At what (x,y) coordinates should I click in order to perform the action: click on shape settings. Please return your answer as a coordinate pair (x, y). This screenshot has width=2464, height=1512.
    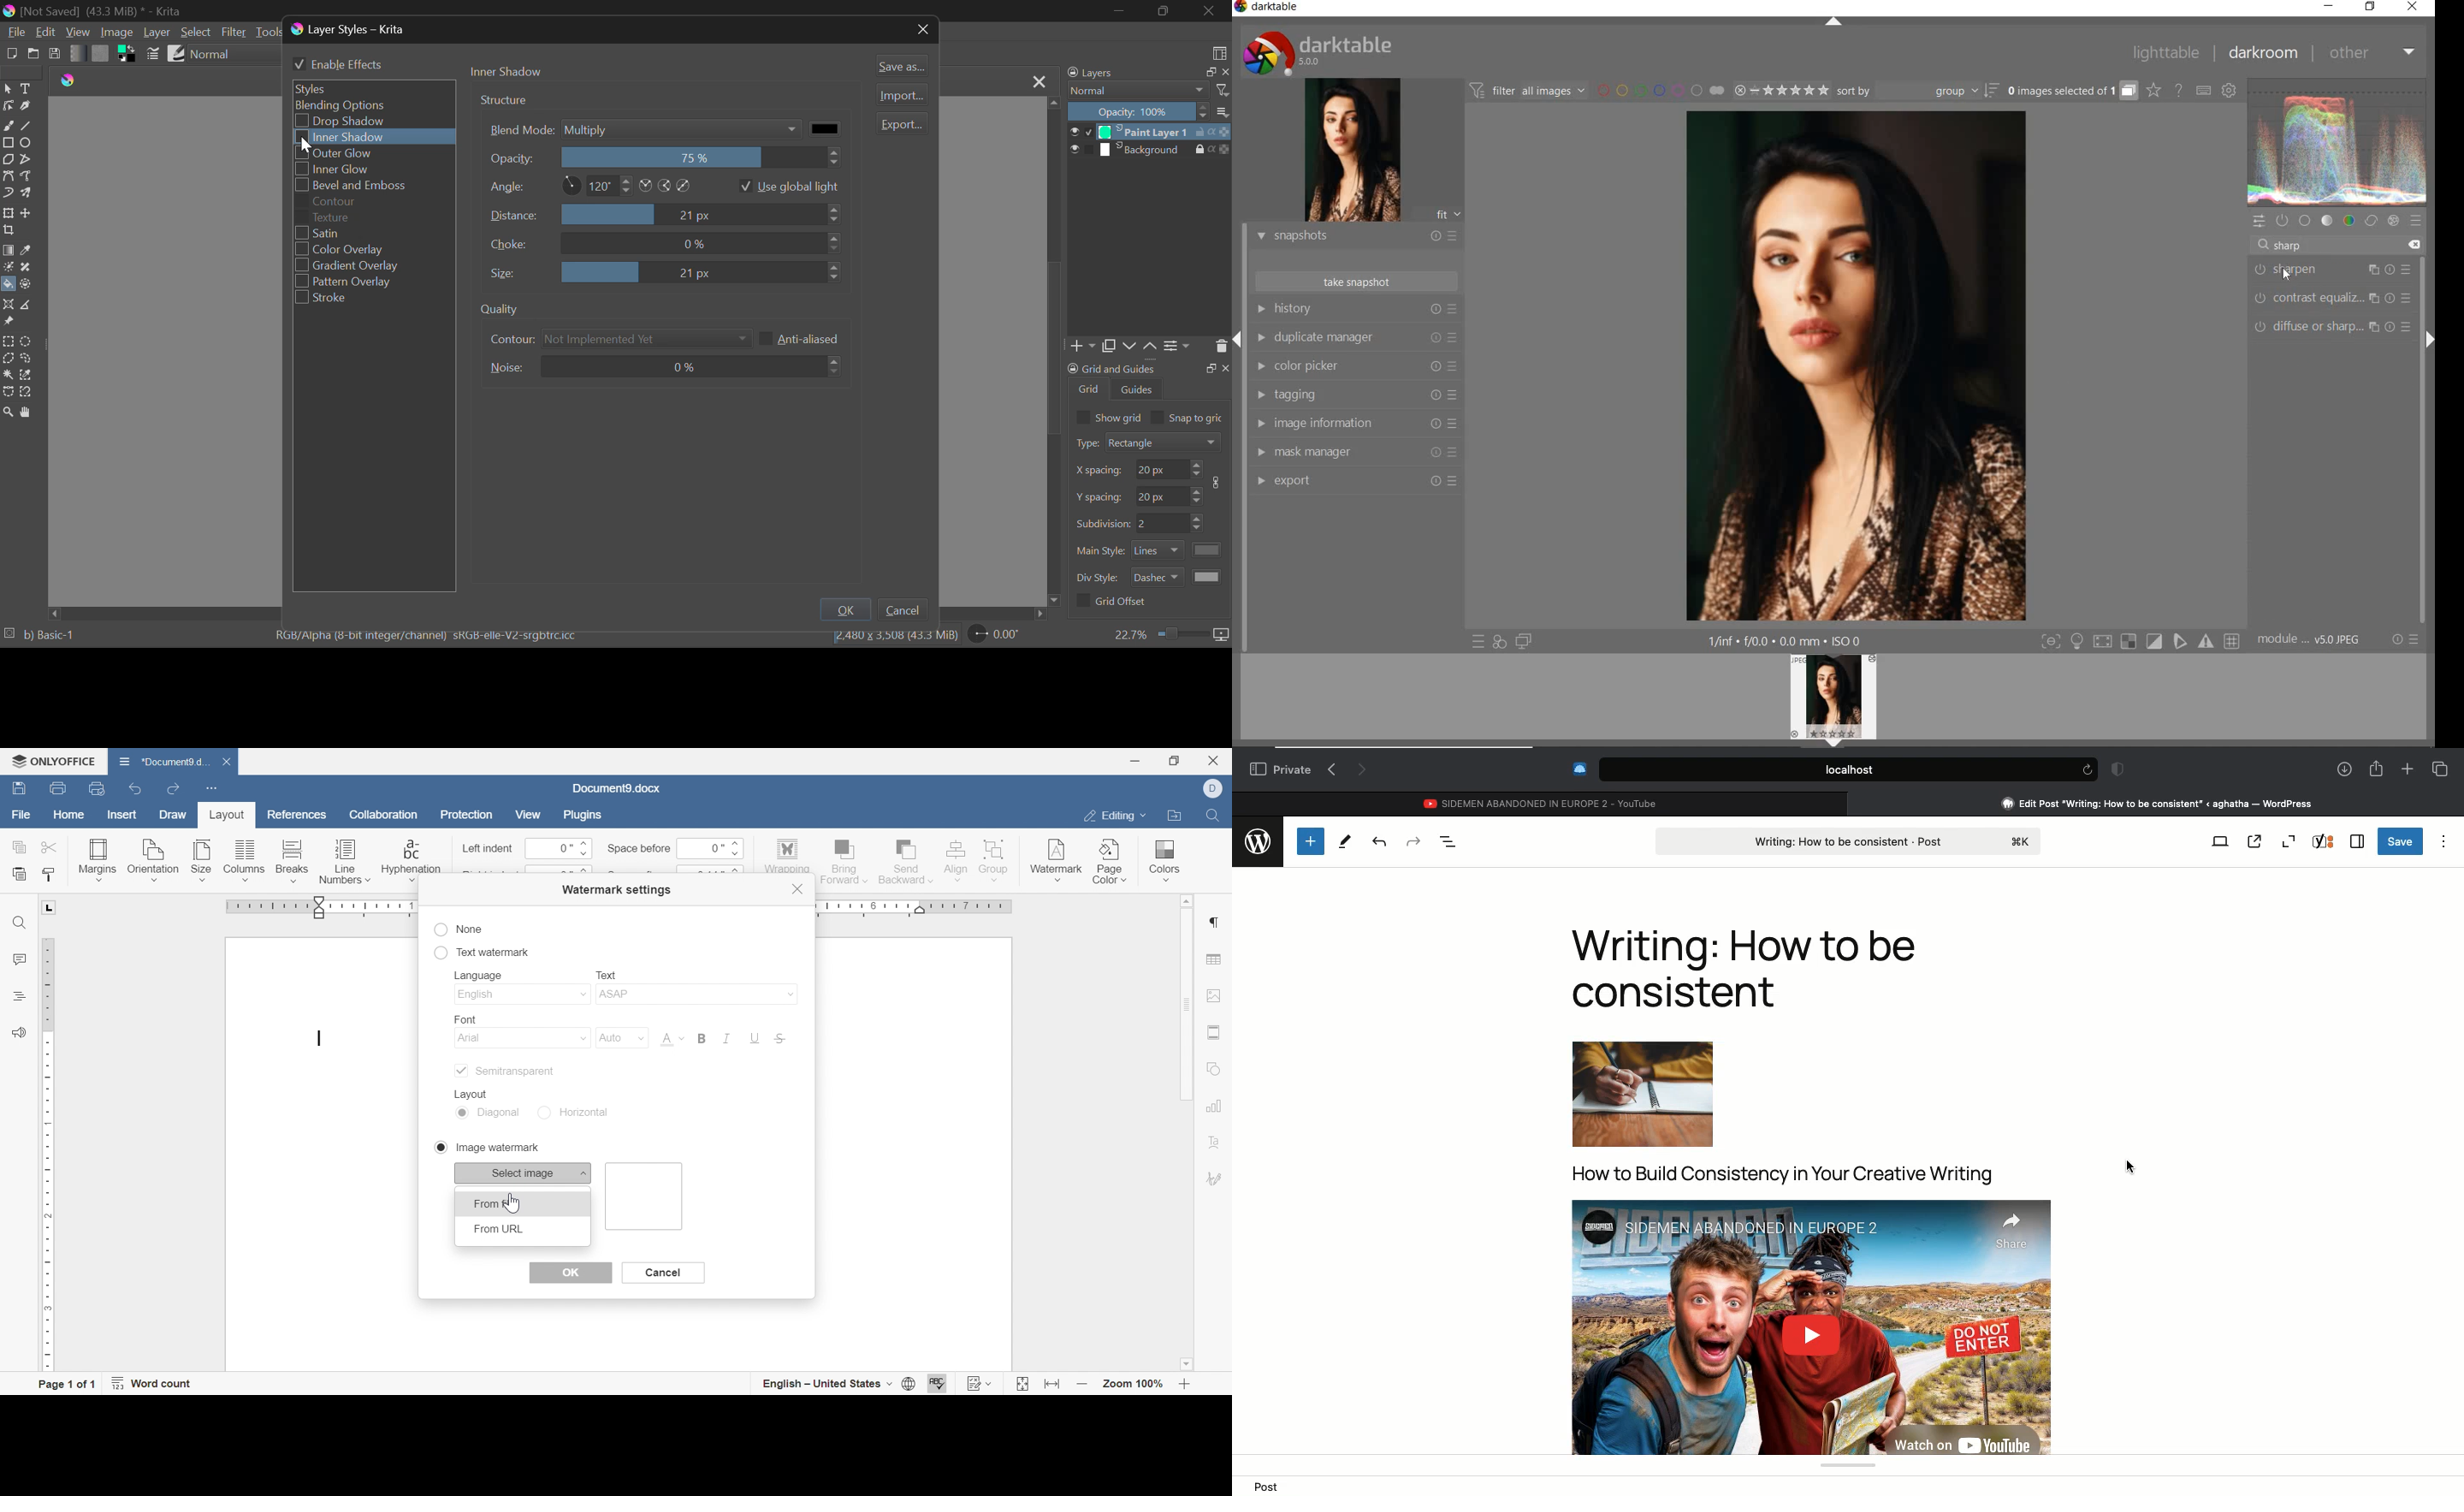
    Looking at the image, I should click on (1215, 1070).